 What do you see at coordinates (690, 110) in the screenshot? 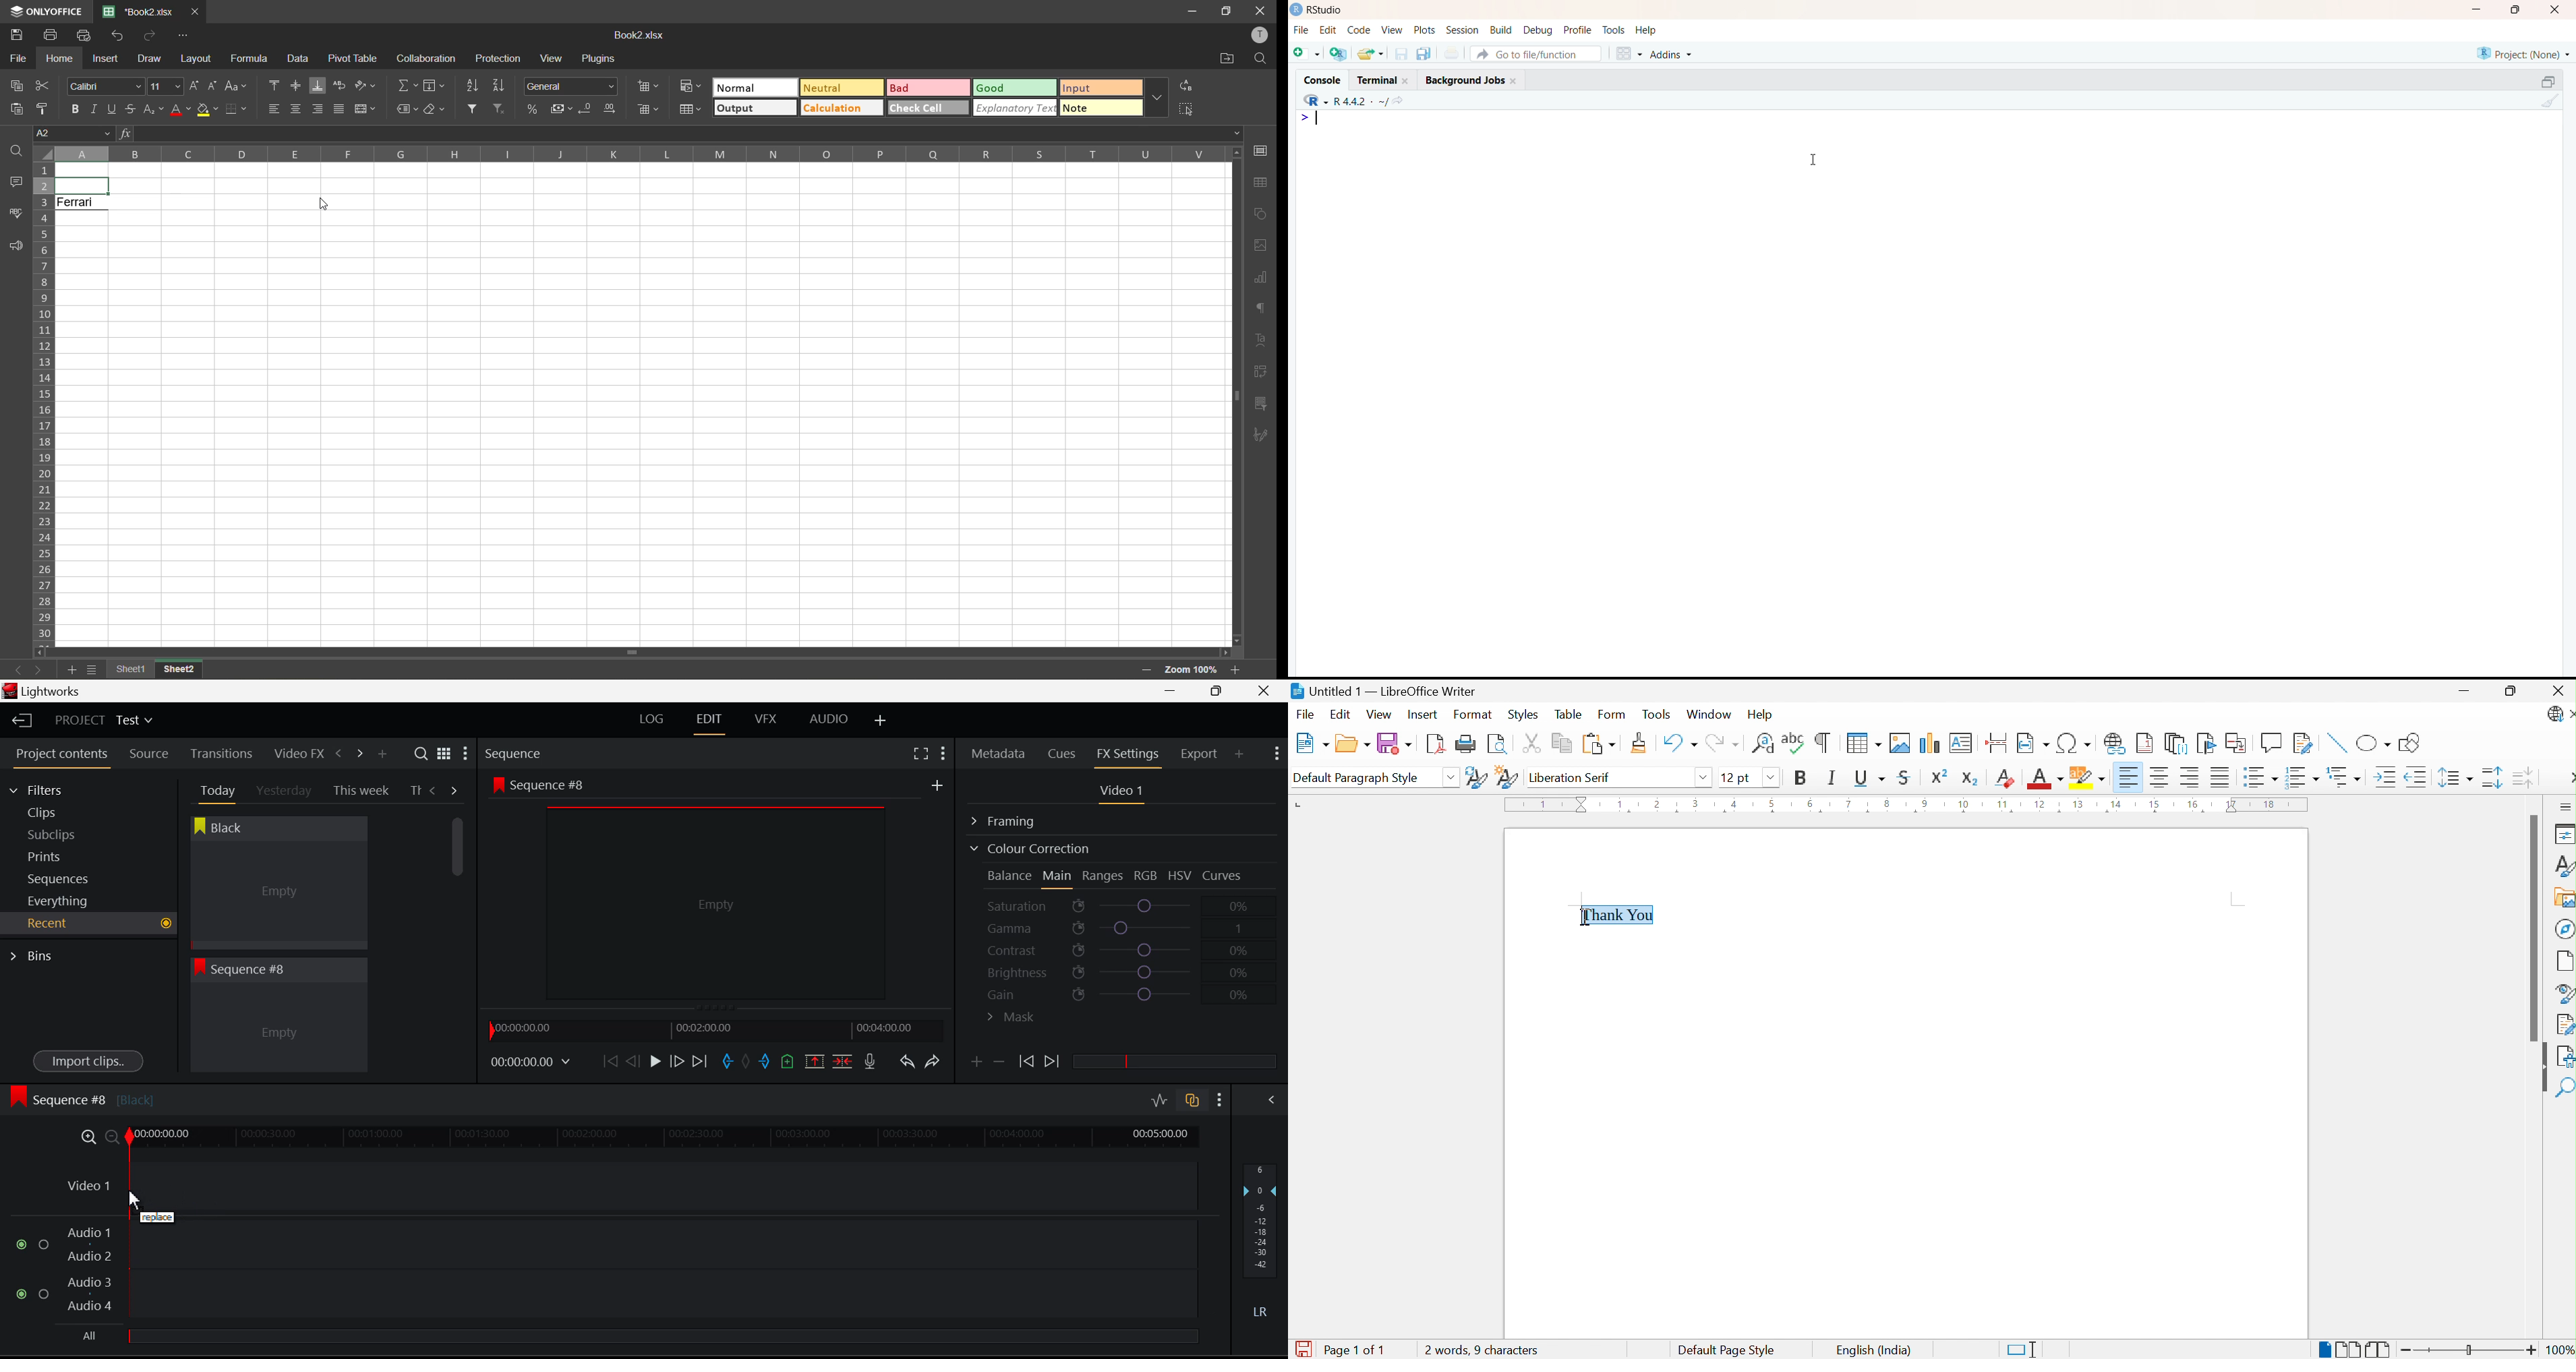
I see `format as table` at bounding box center [690, 110].